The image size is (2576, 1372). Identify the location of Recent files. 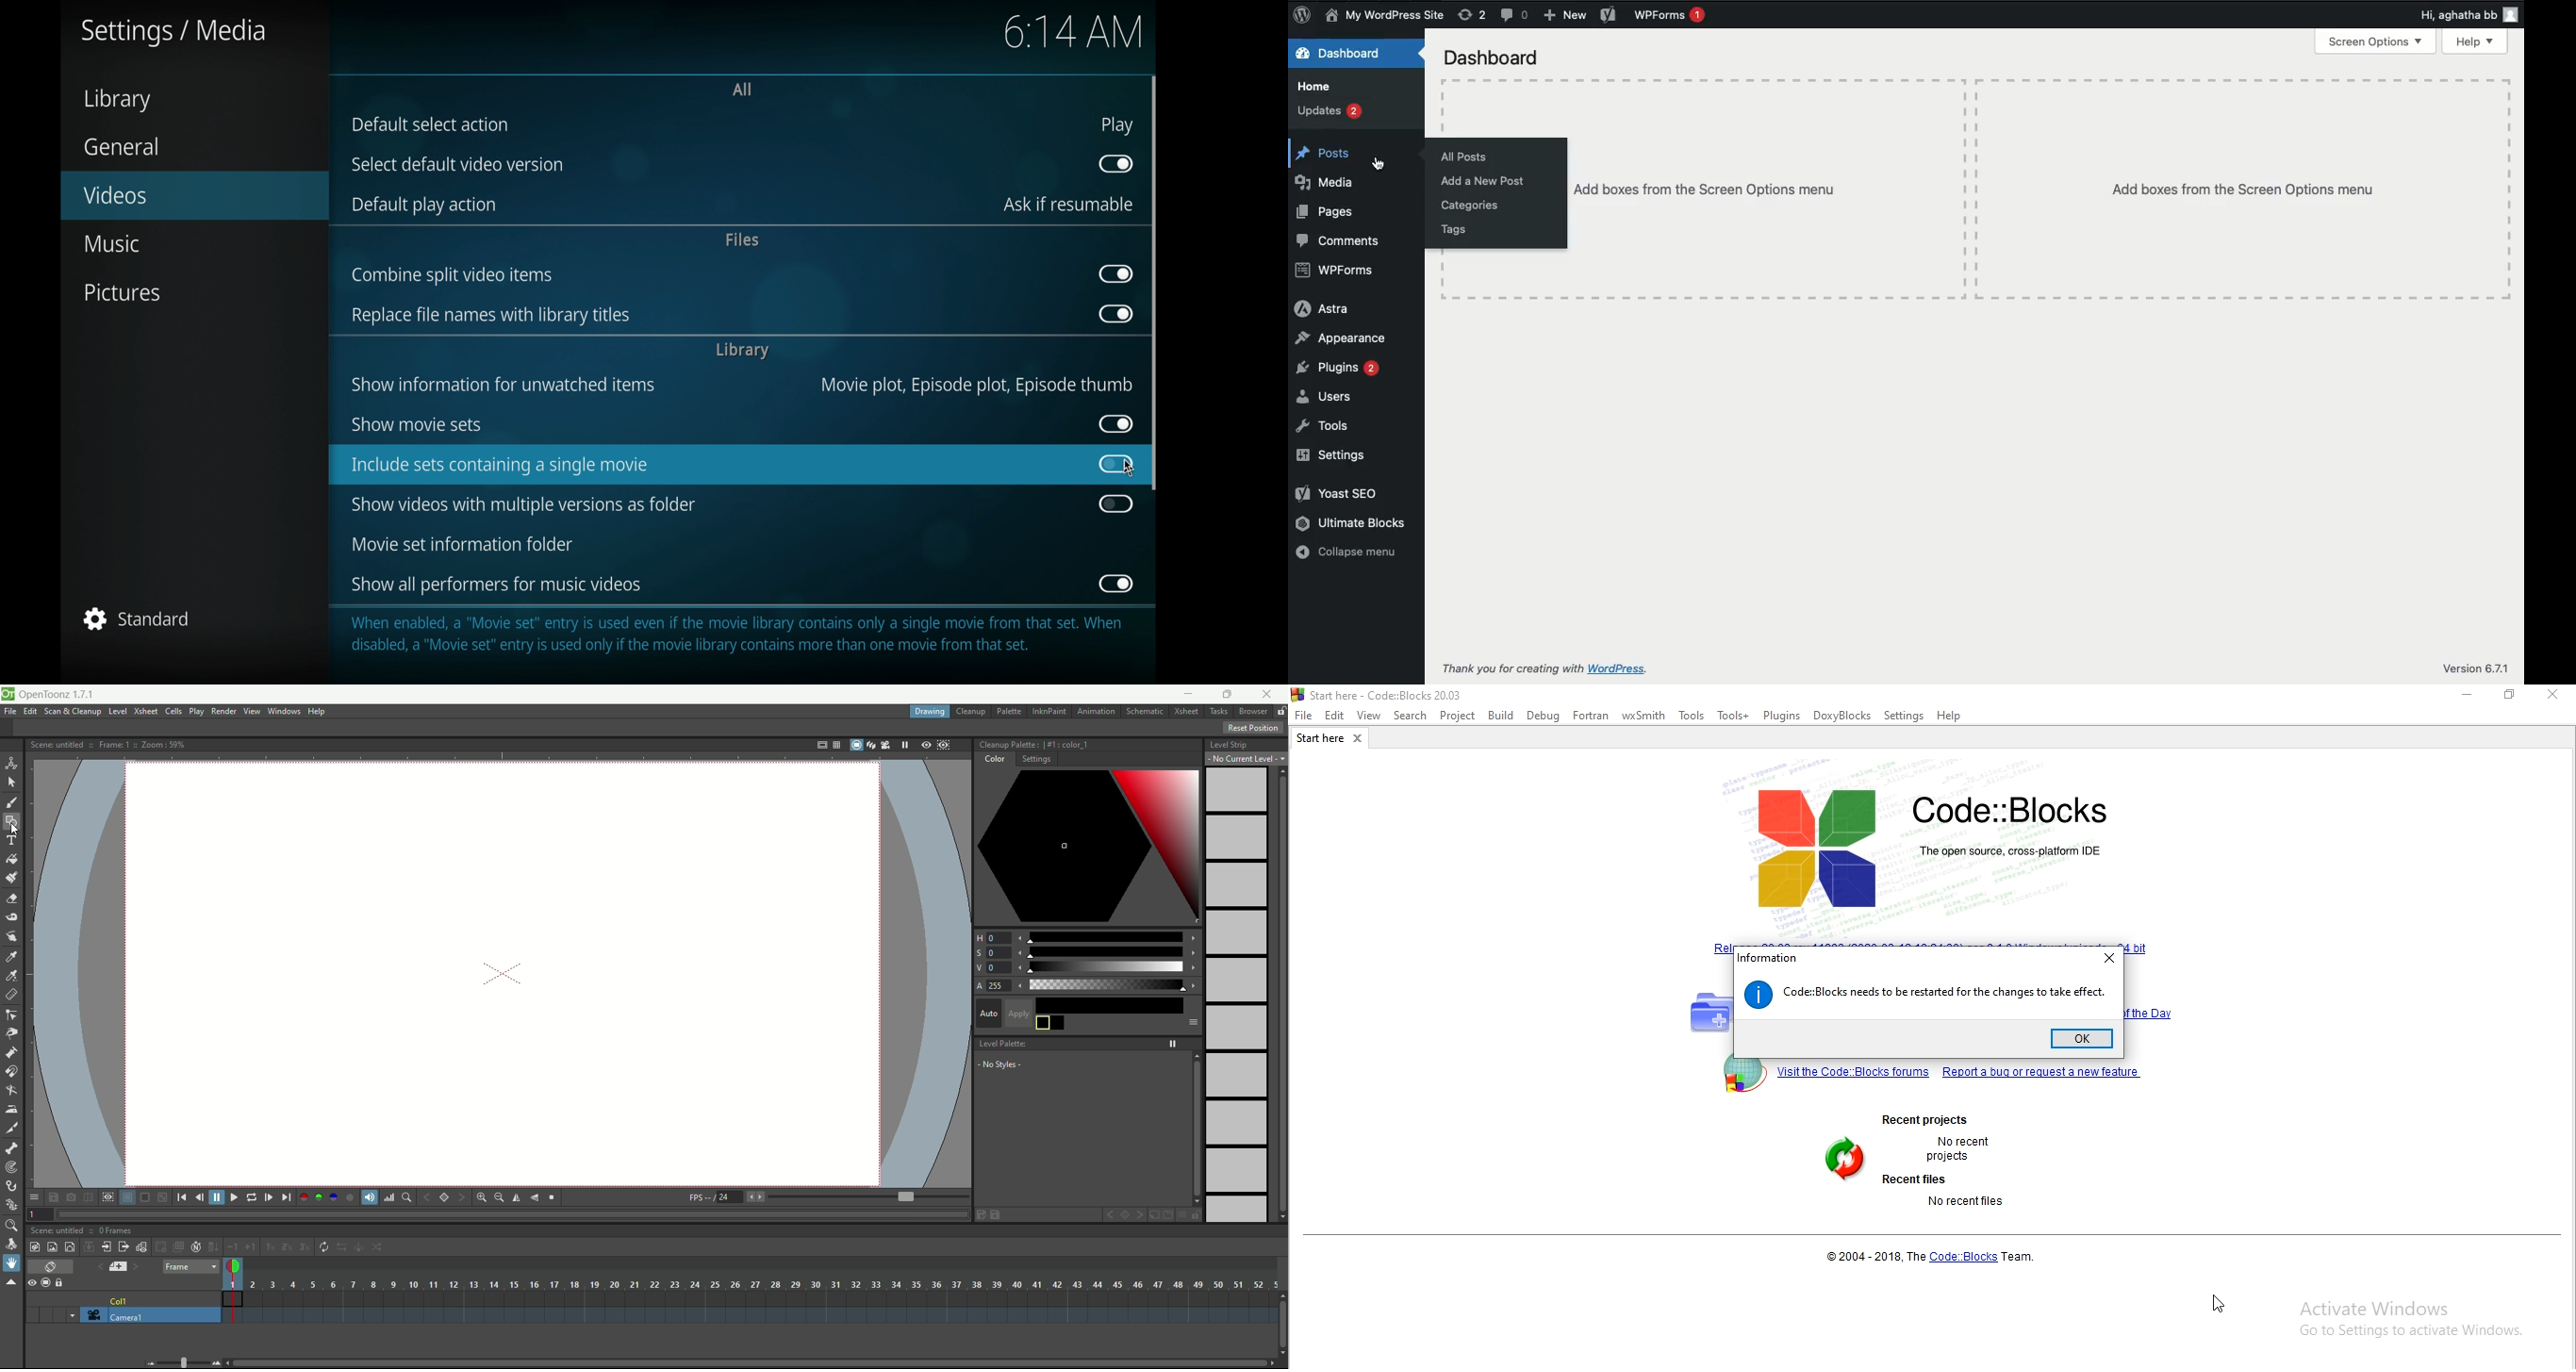
(1908, 1179).